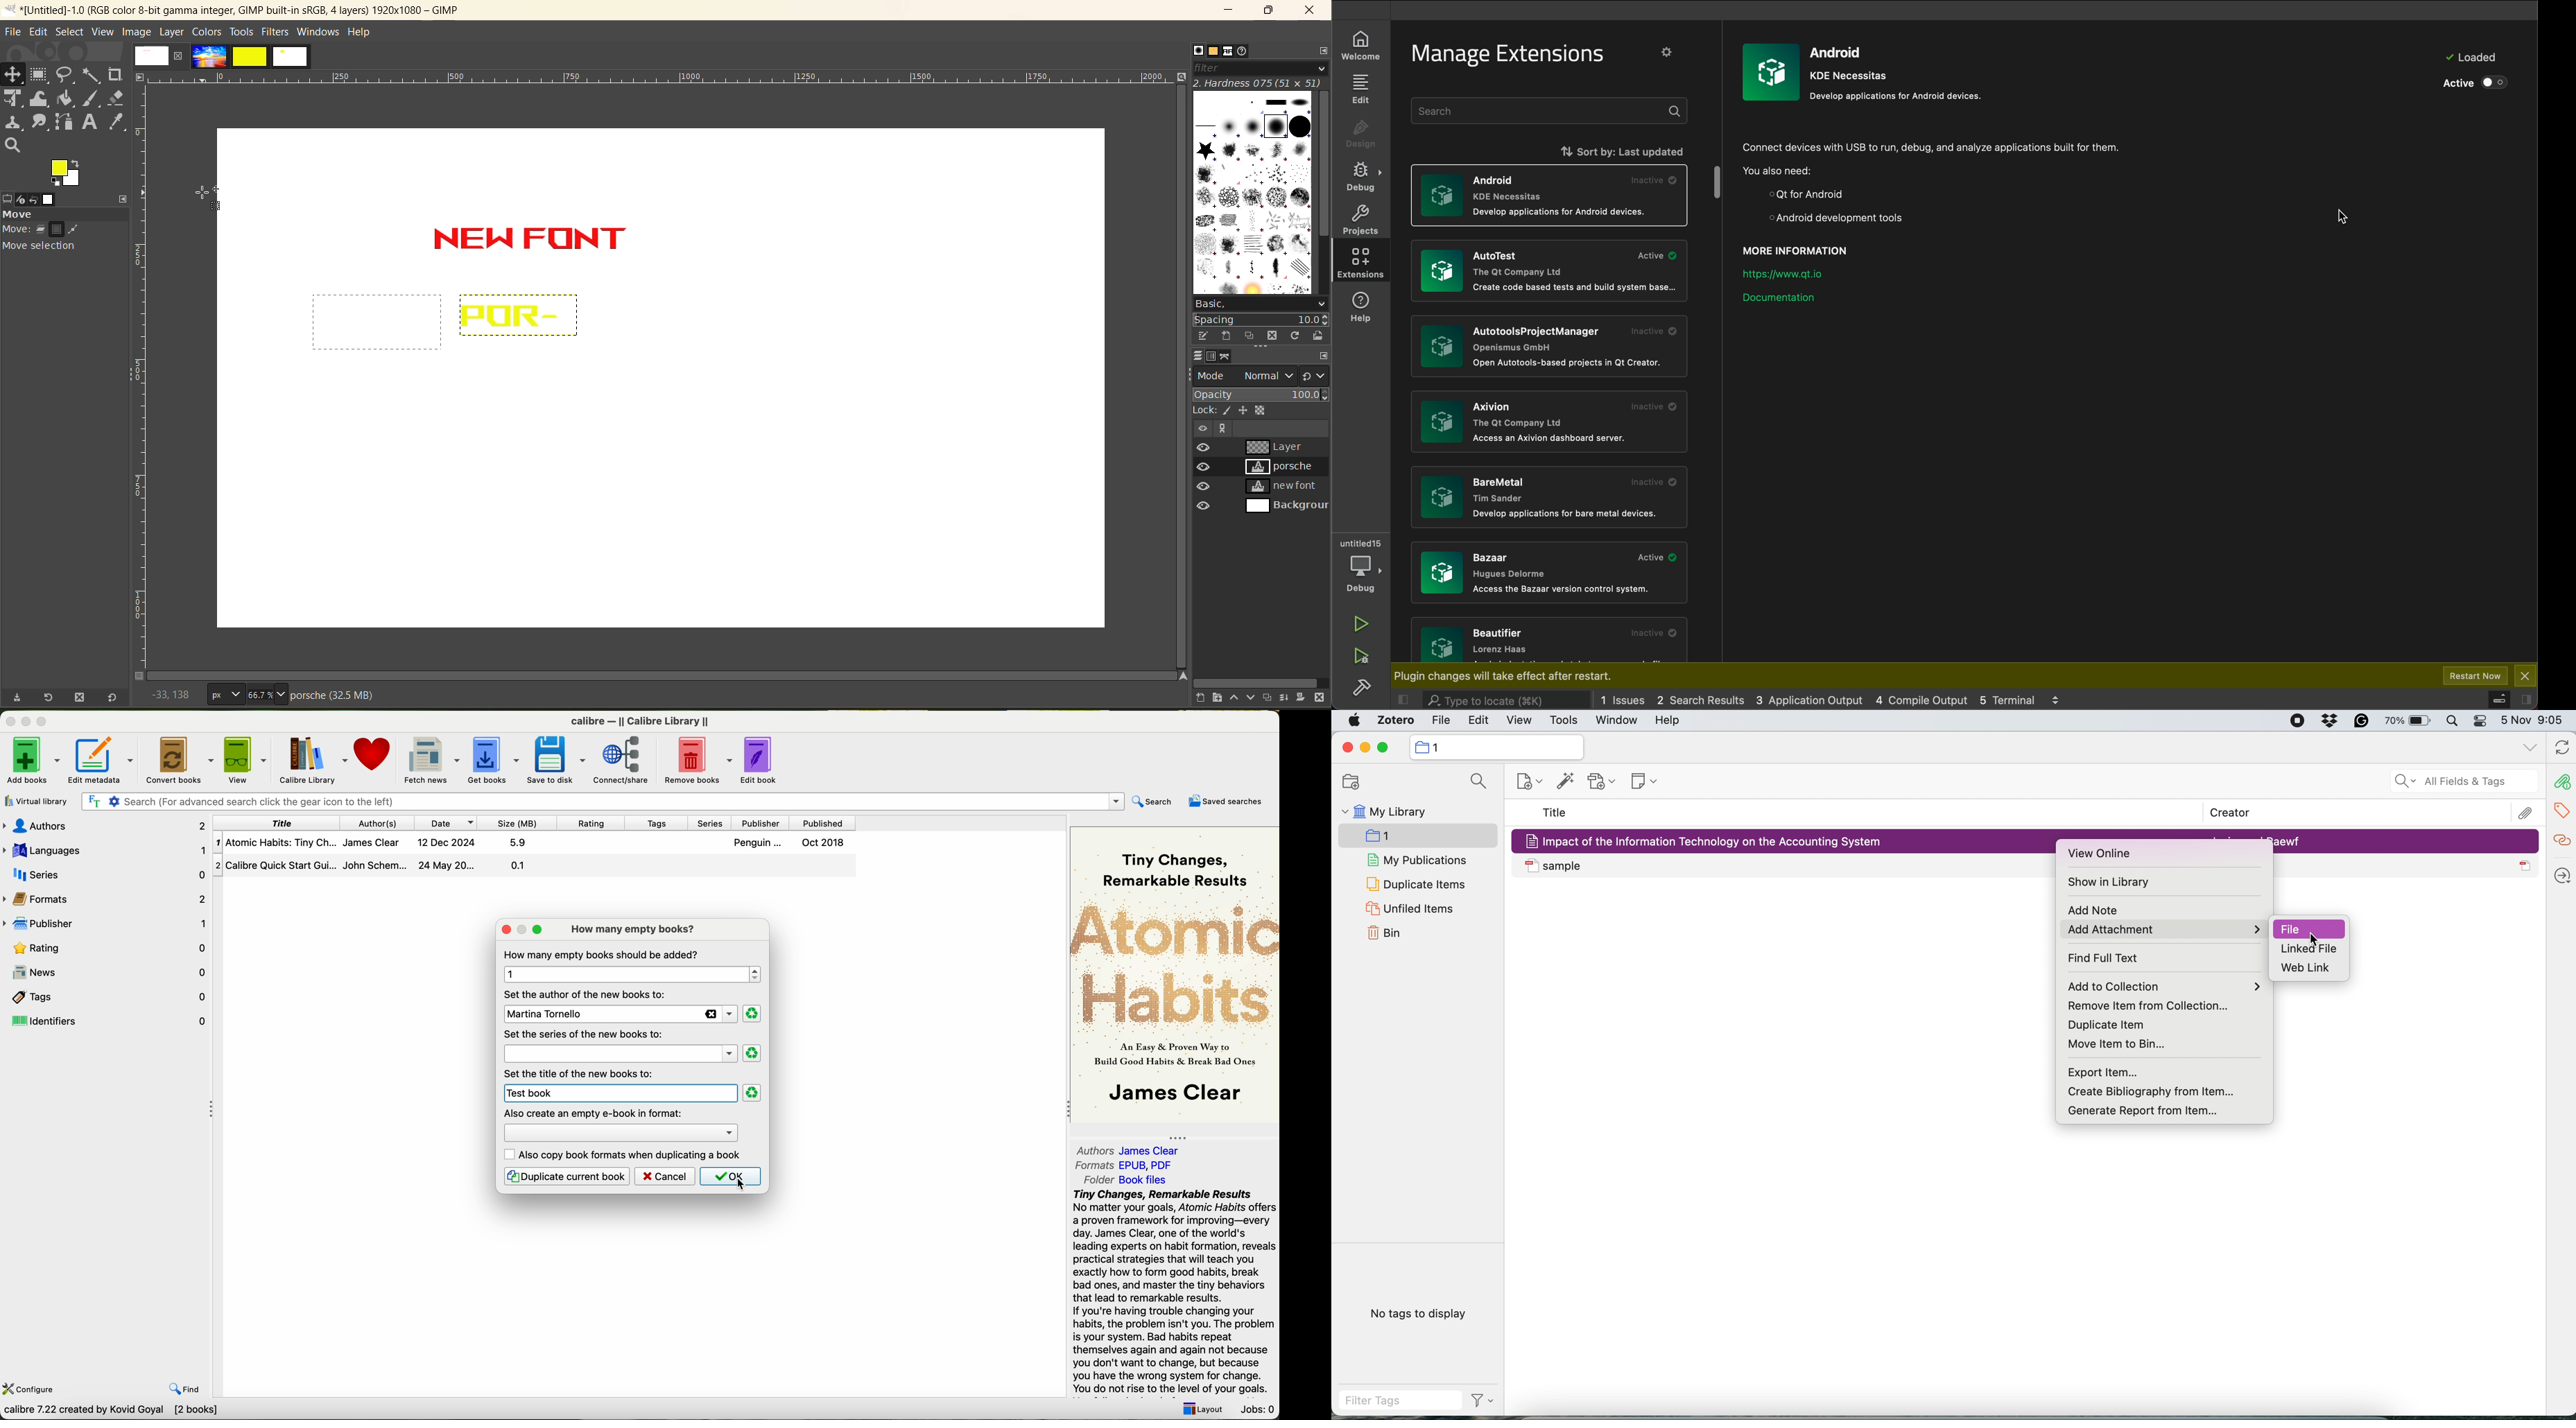 The image size is (2576, 1428). What do you see at coordinates (2560, 749) in the screenshot?
I see `refresh` at bounding box center [2560, 749].